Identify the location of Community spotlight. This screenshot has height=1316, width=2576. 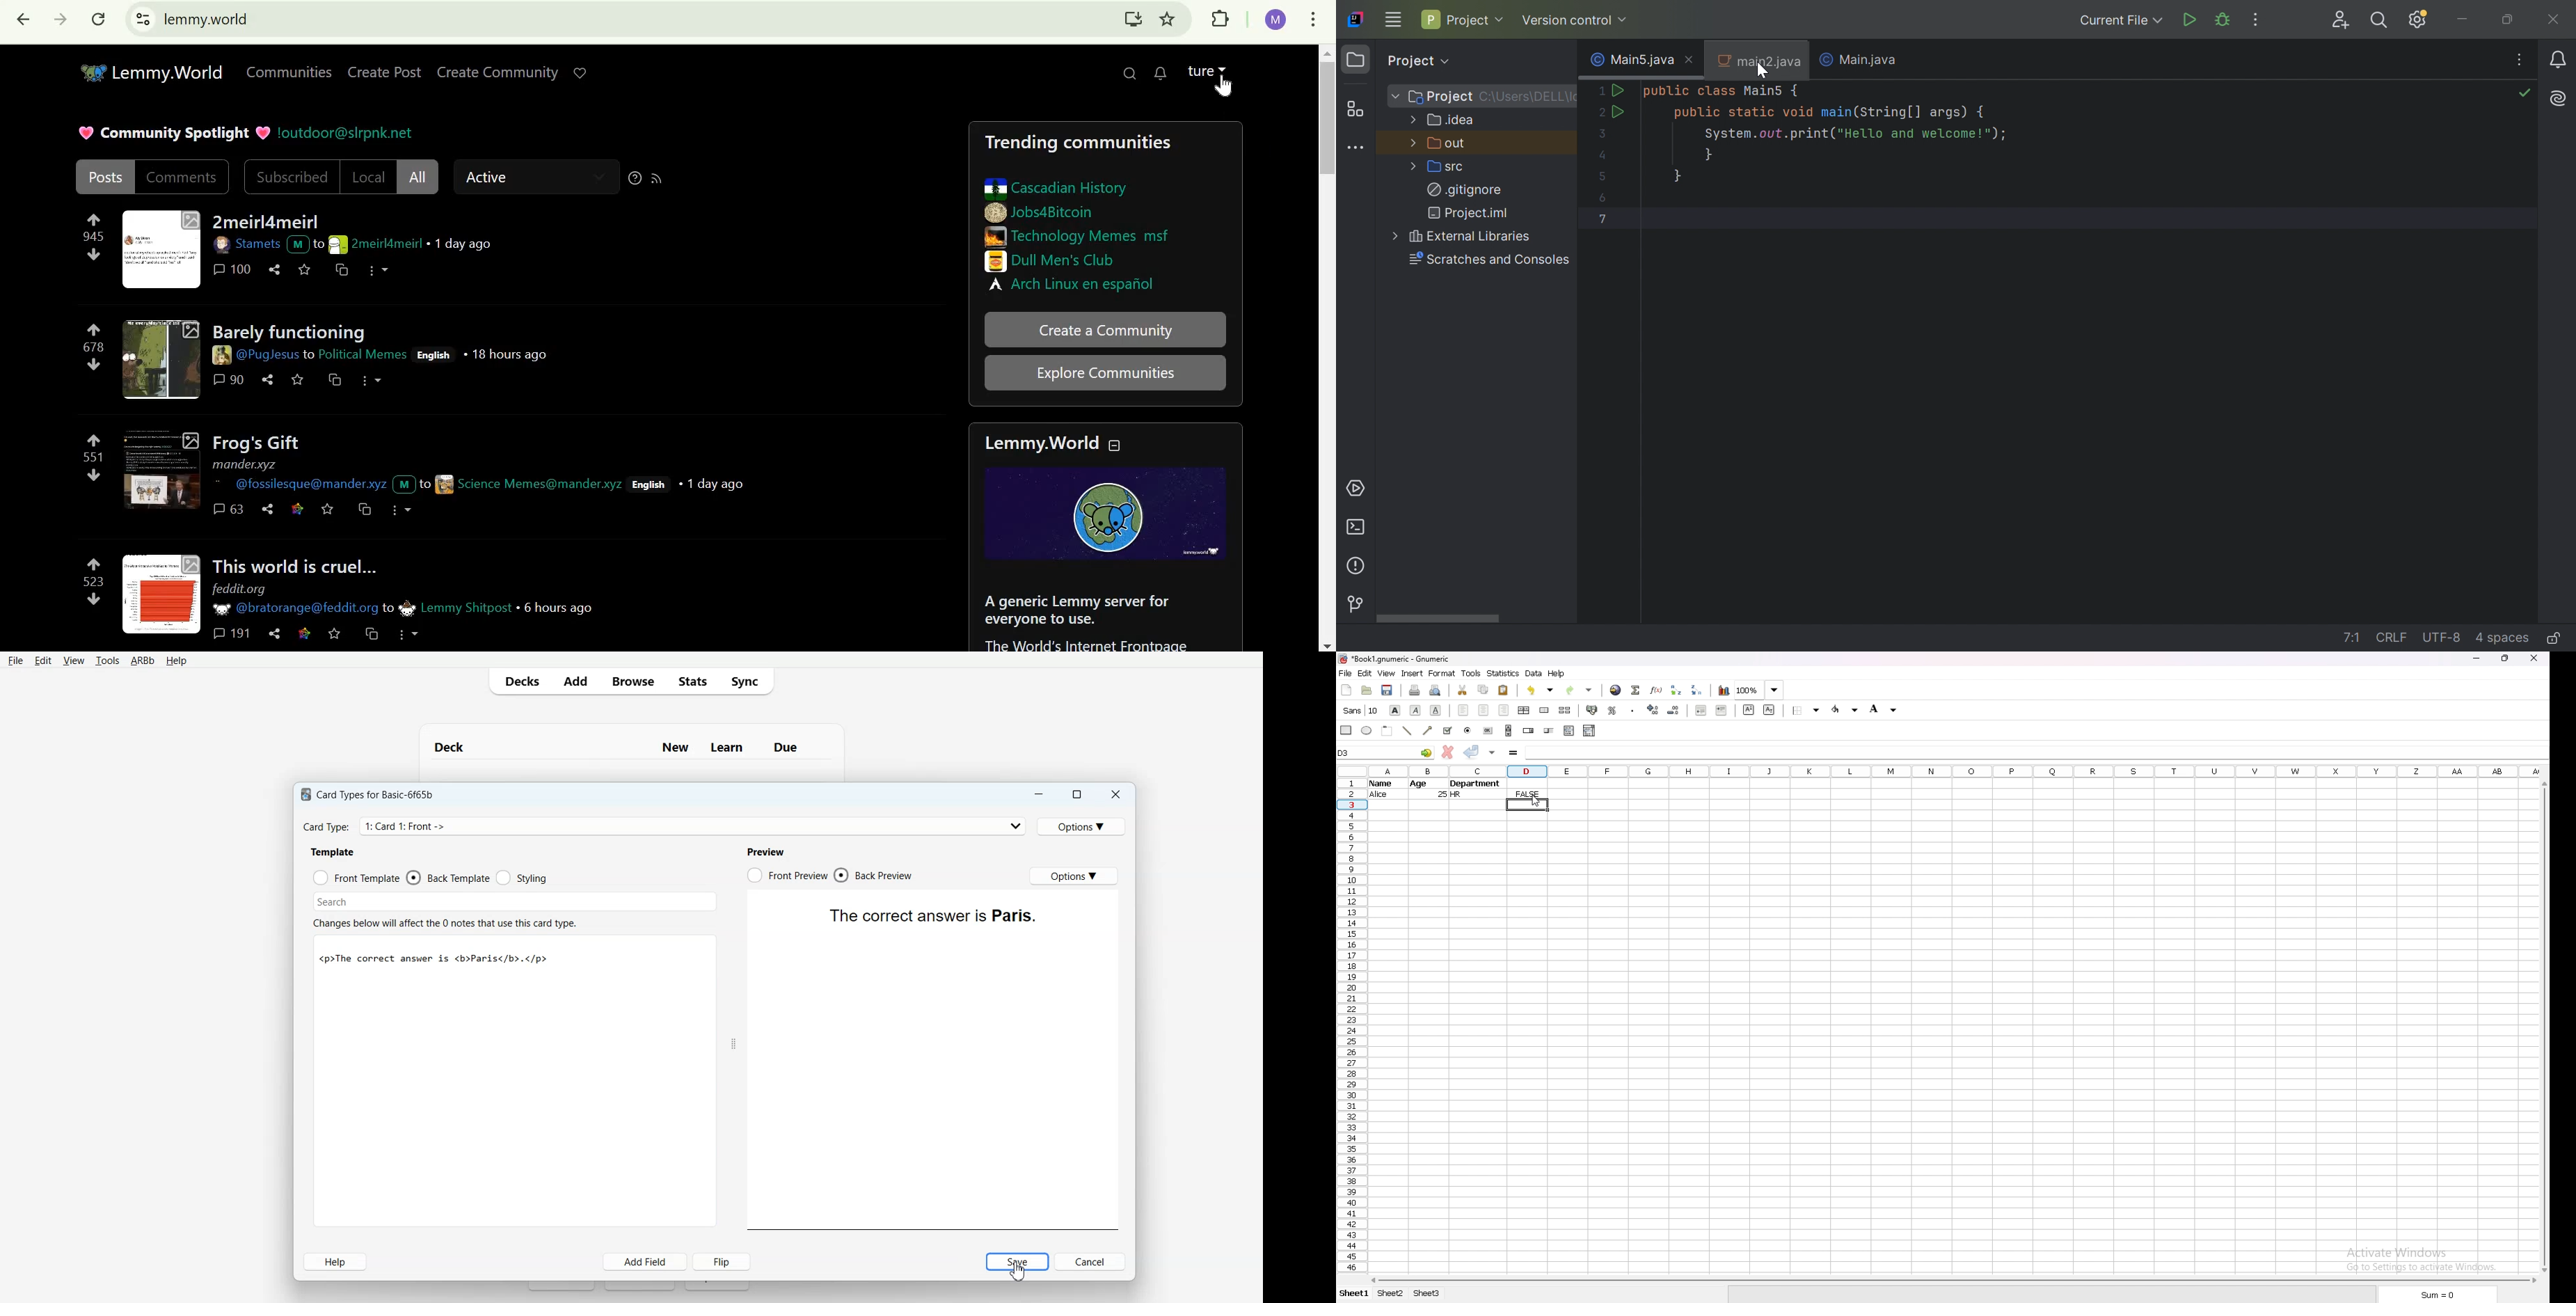
(173, 131).